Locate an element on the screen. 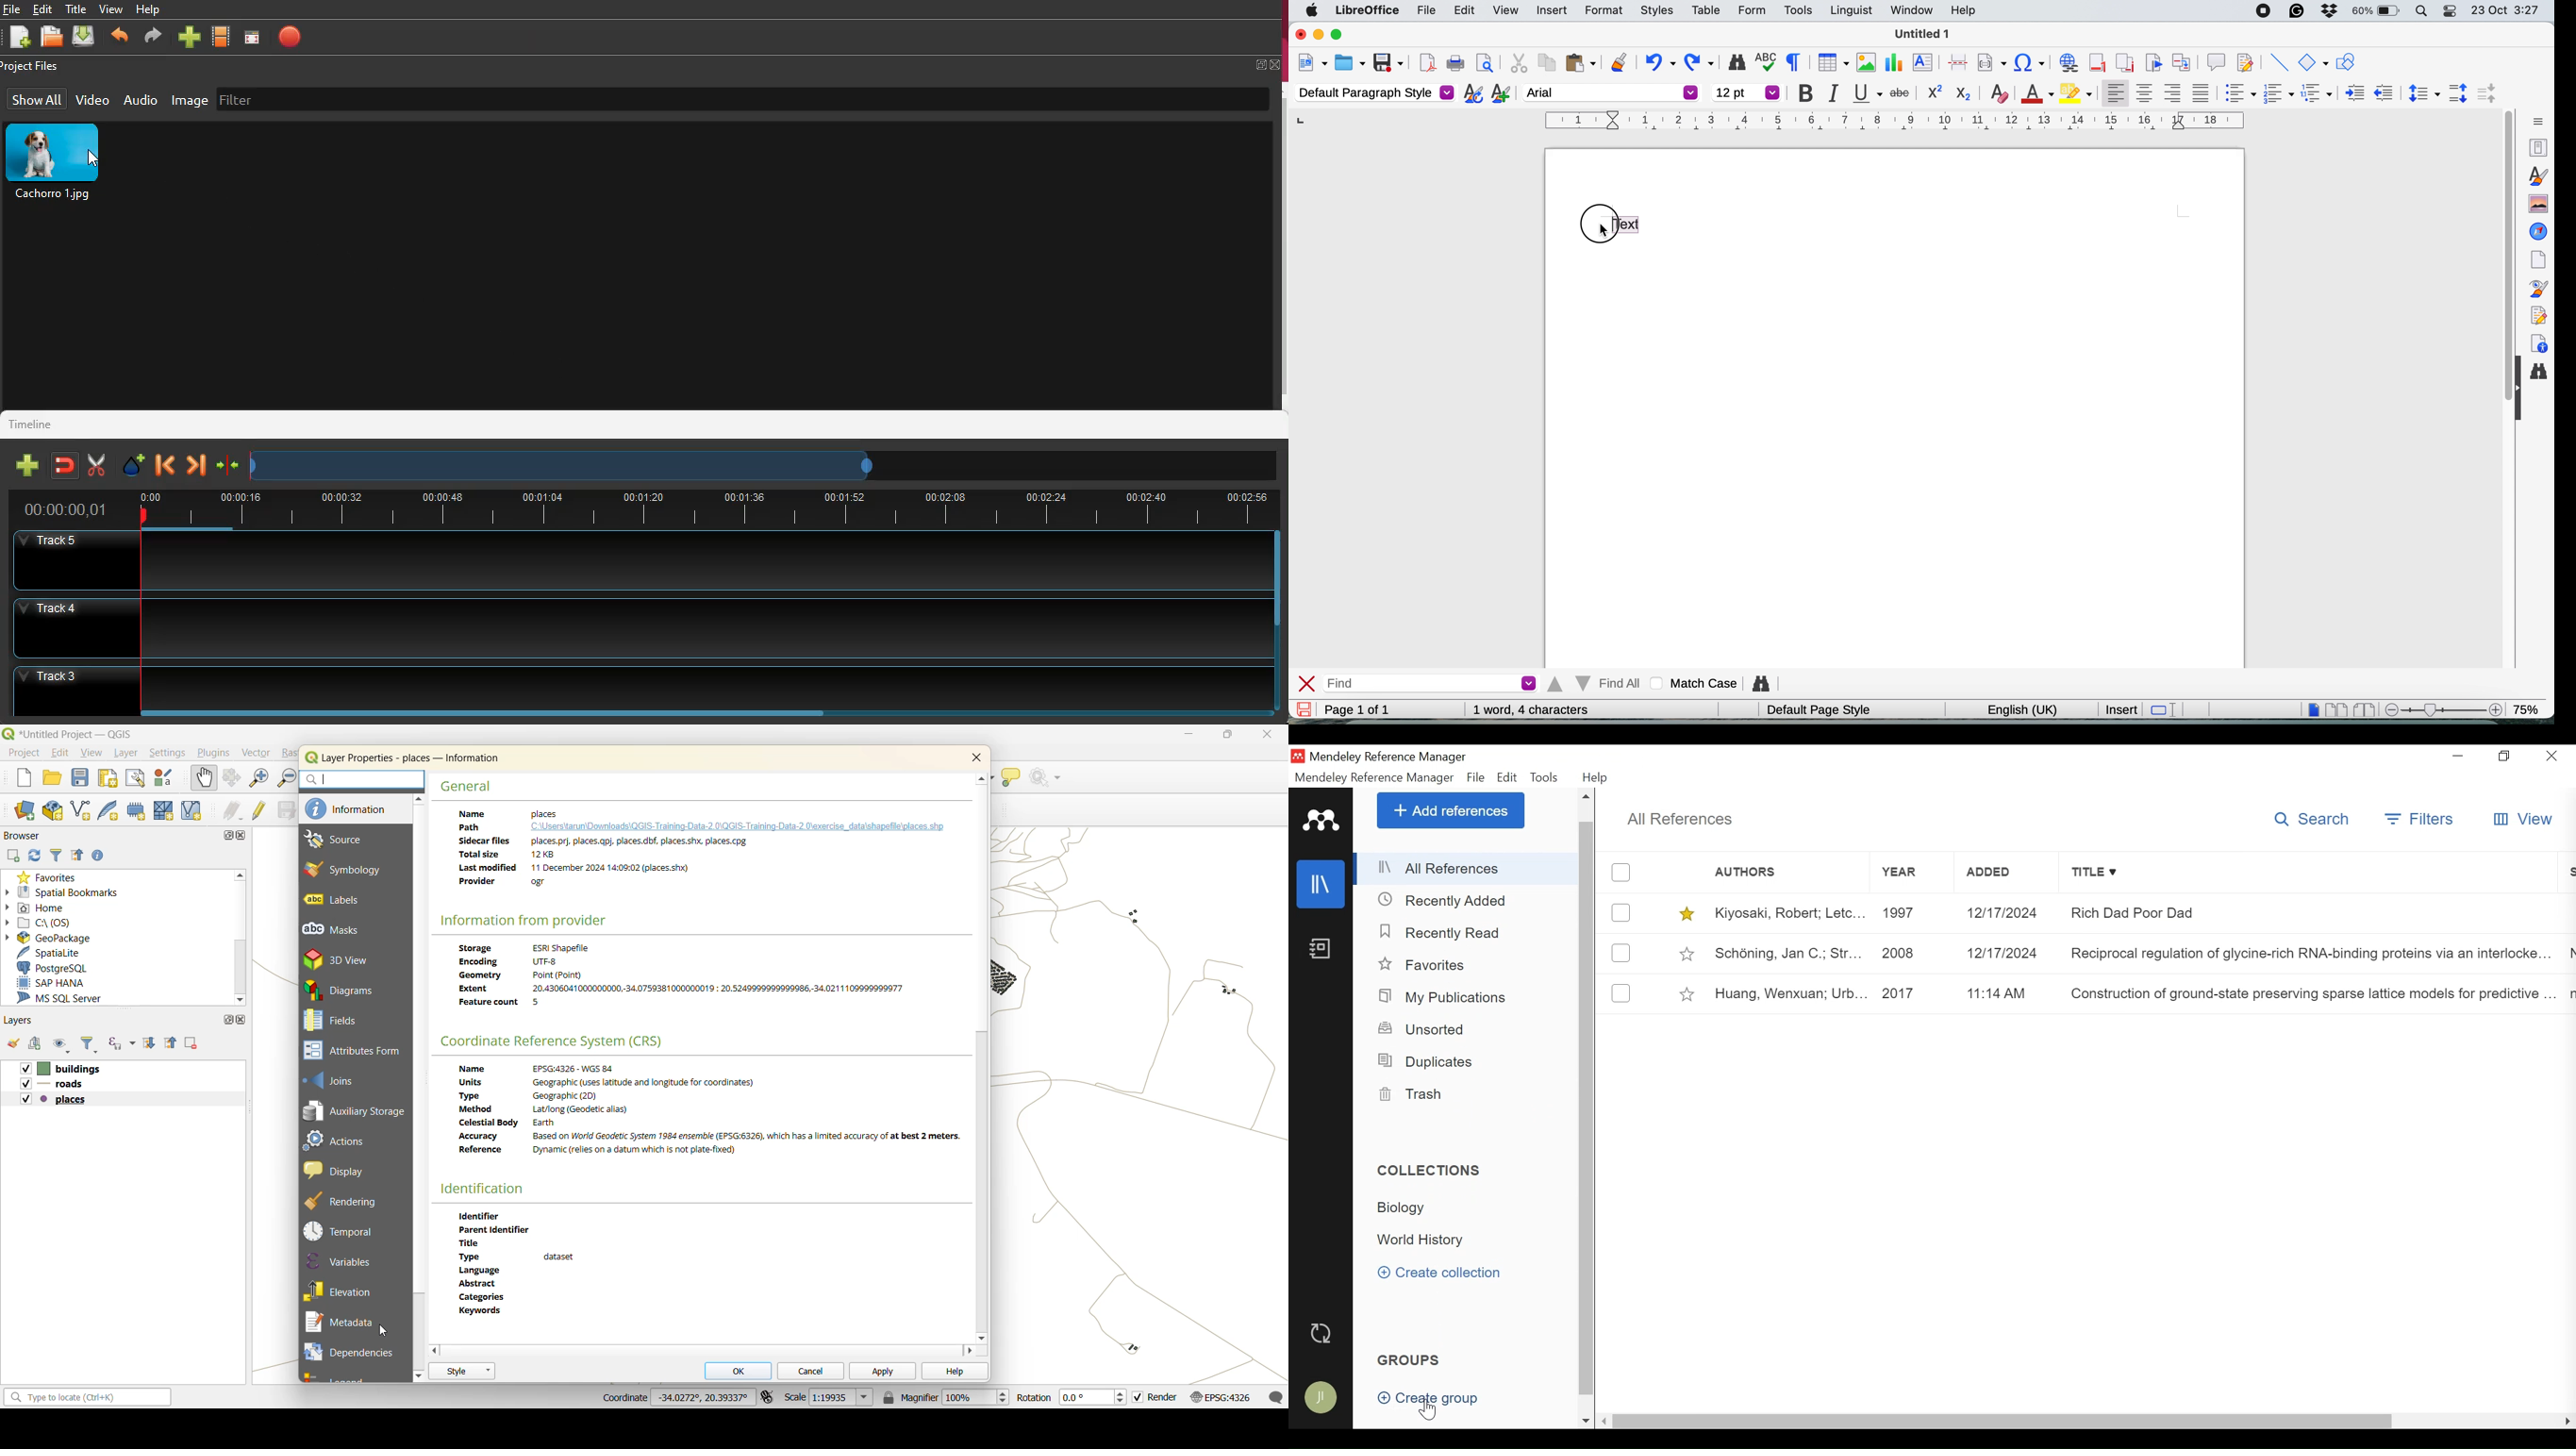 This screenshot has width=2576, height=1456. grammarly is located at coordinates (2295, 12).